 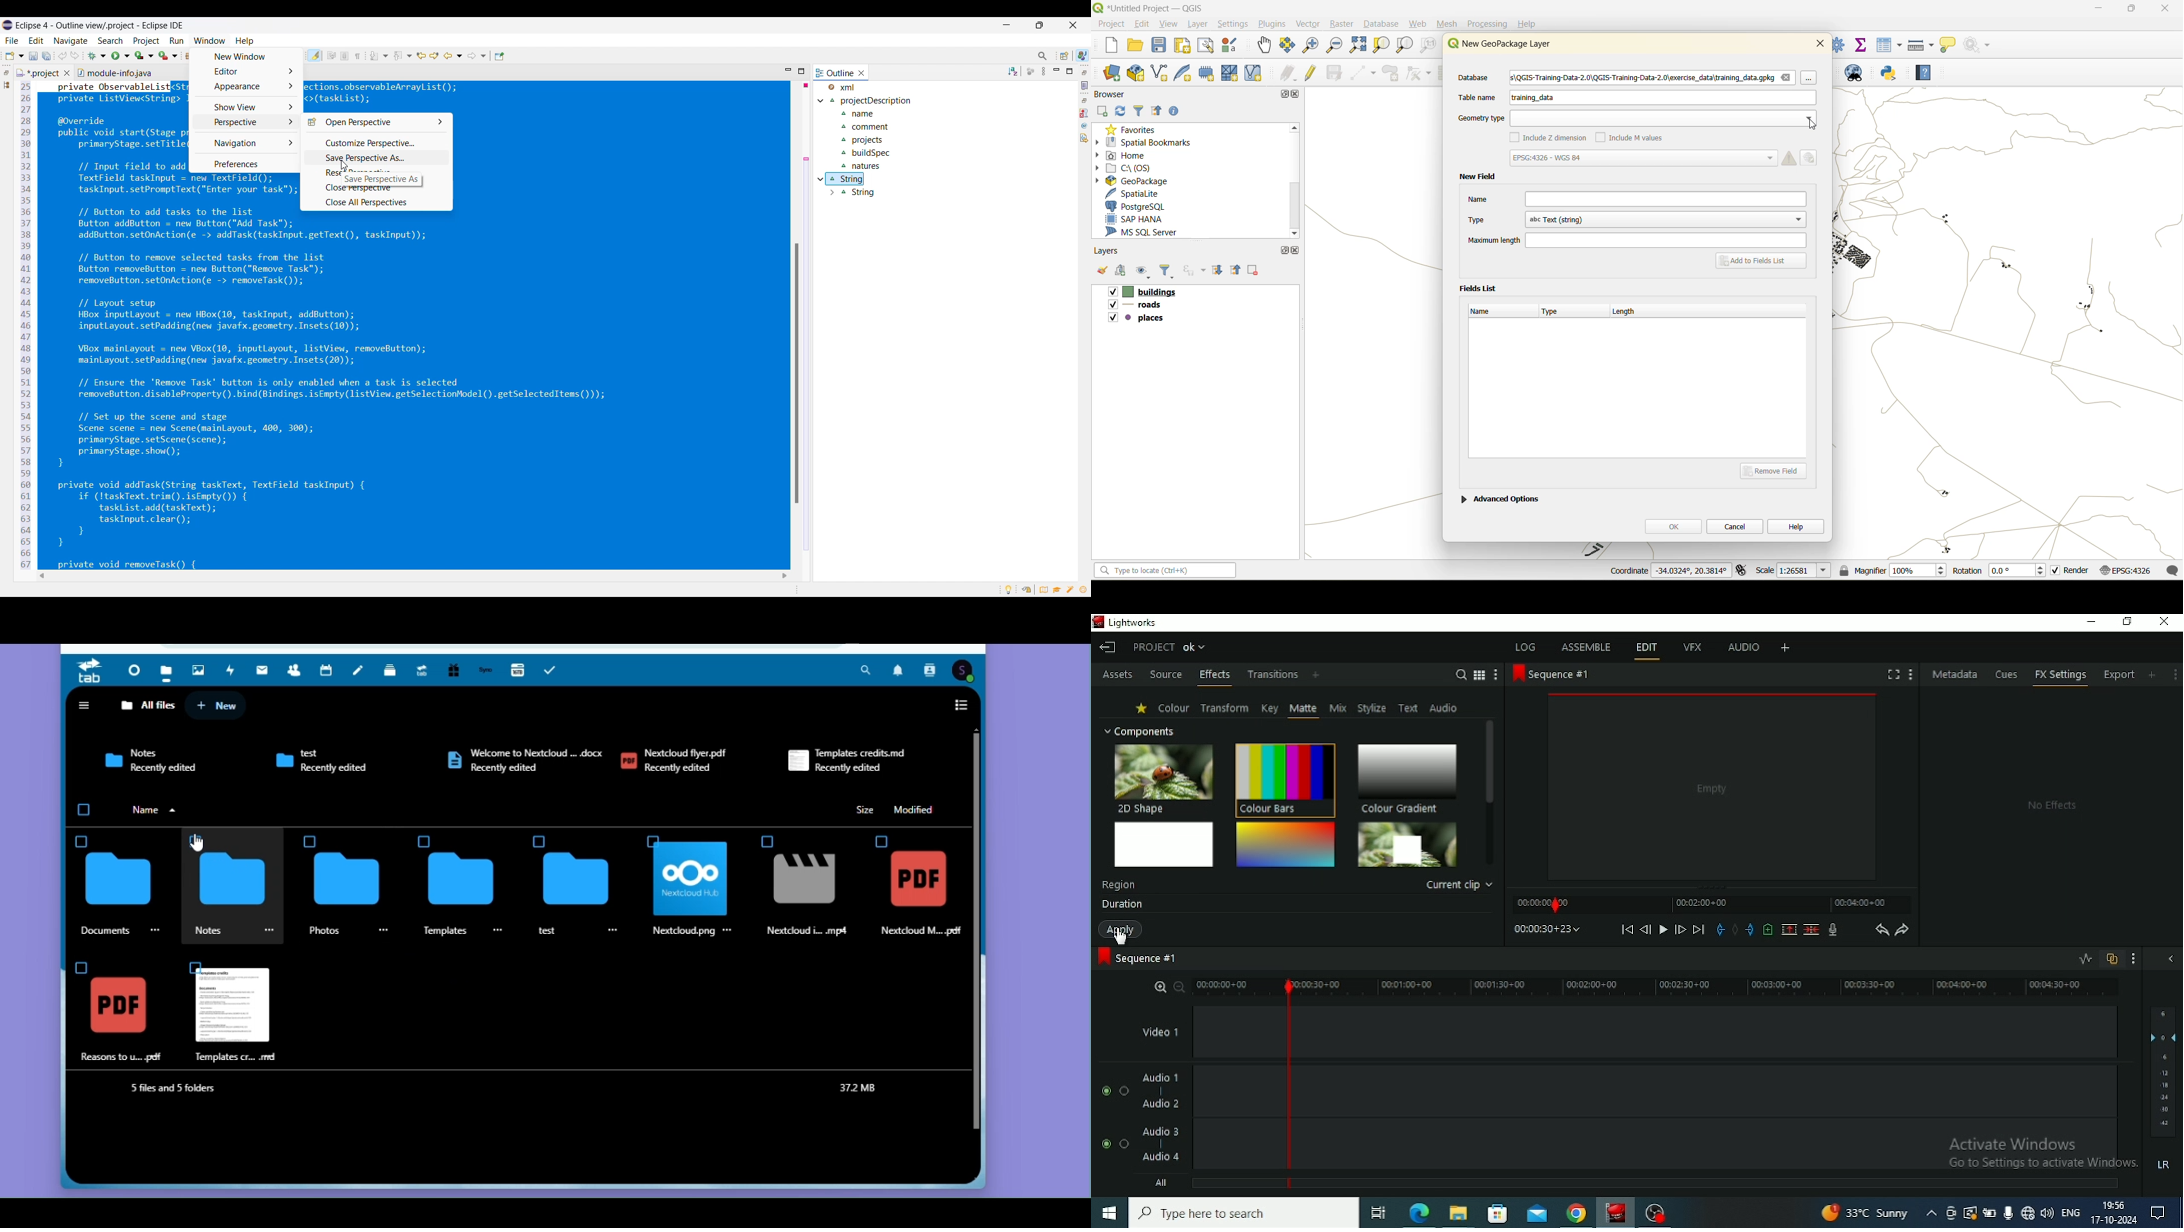 What do you see at coordinates (865, 753) in the screenshot?
I see `Templated credits.md` at bounding box center [865, 753].